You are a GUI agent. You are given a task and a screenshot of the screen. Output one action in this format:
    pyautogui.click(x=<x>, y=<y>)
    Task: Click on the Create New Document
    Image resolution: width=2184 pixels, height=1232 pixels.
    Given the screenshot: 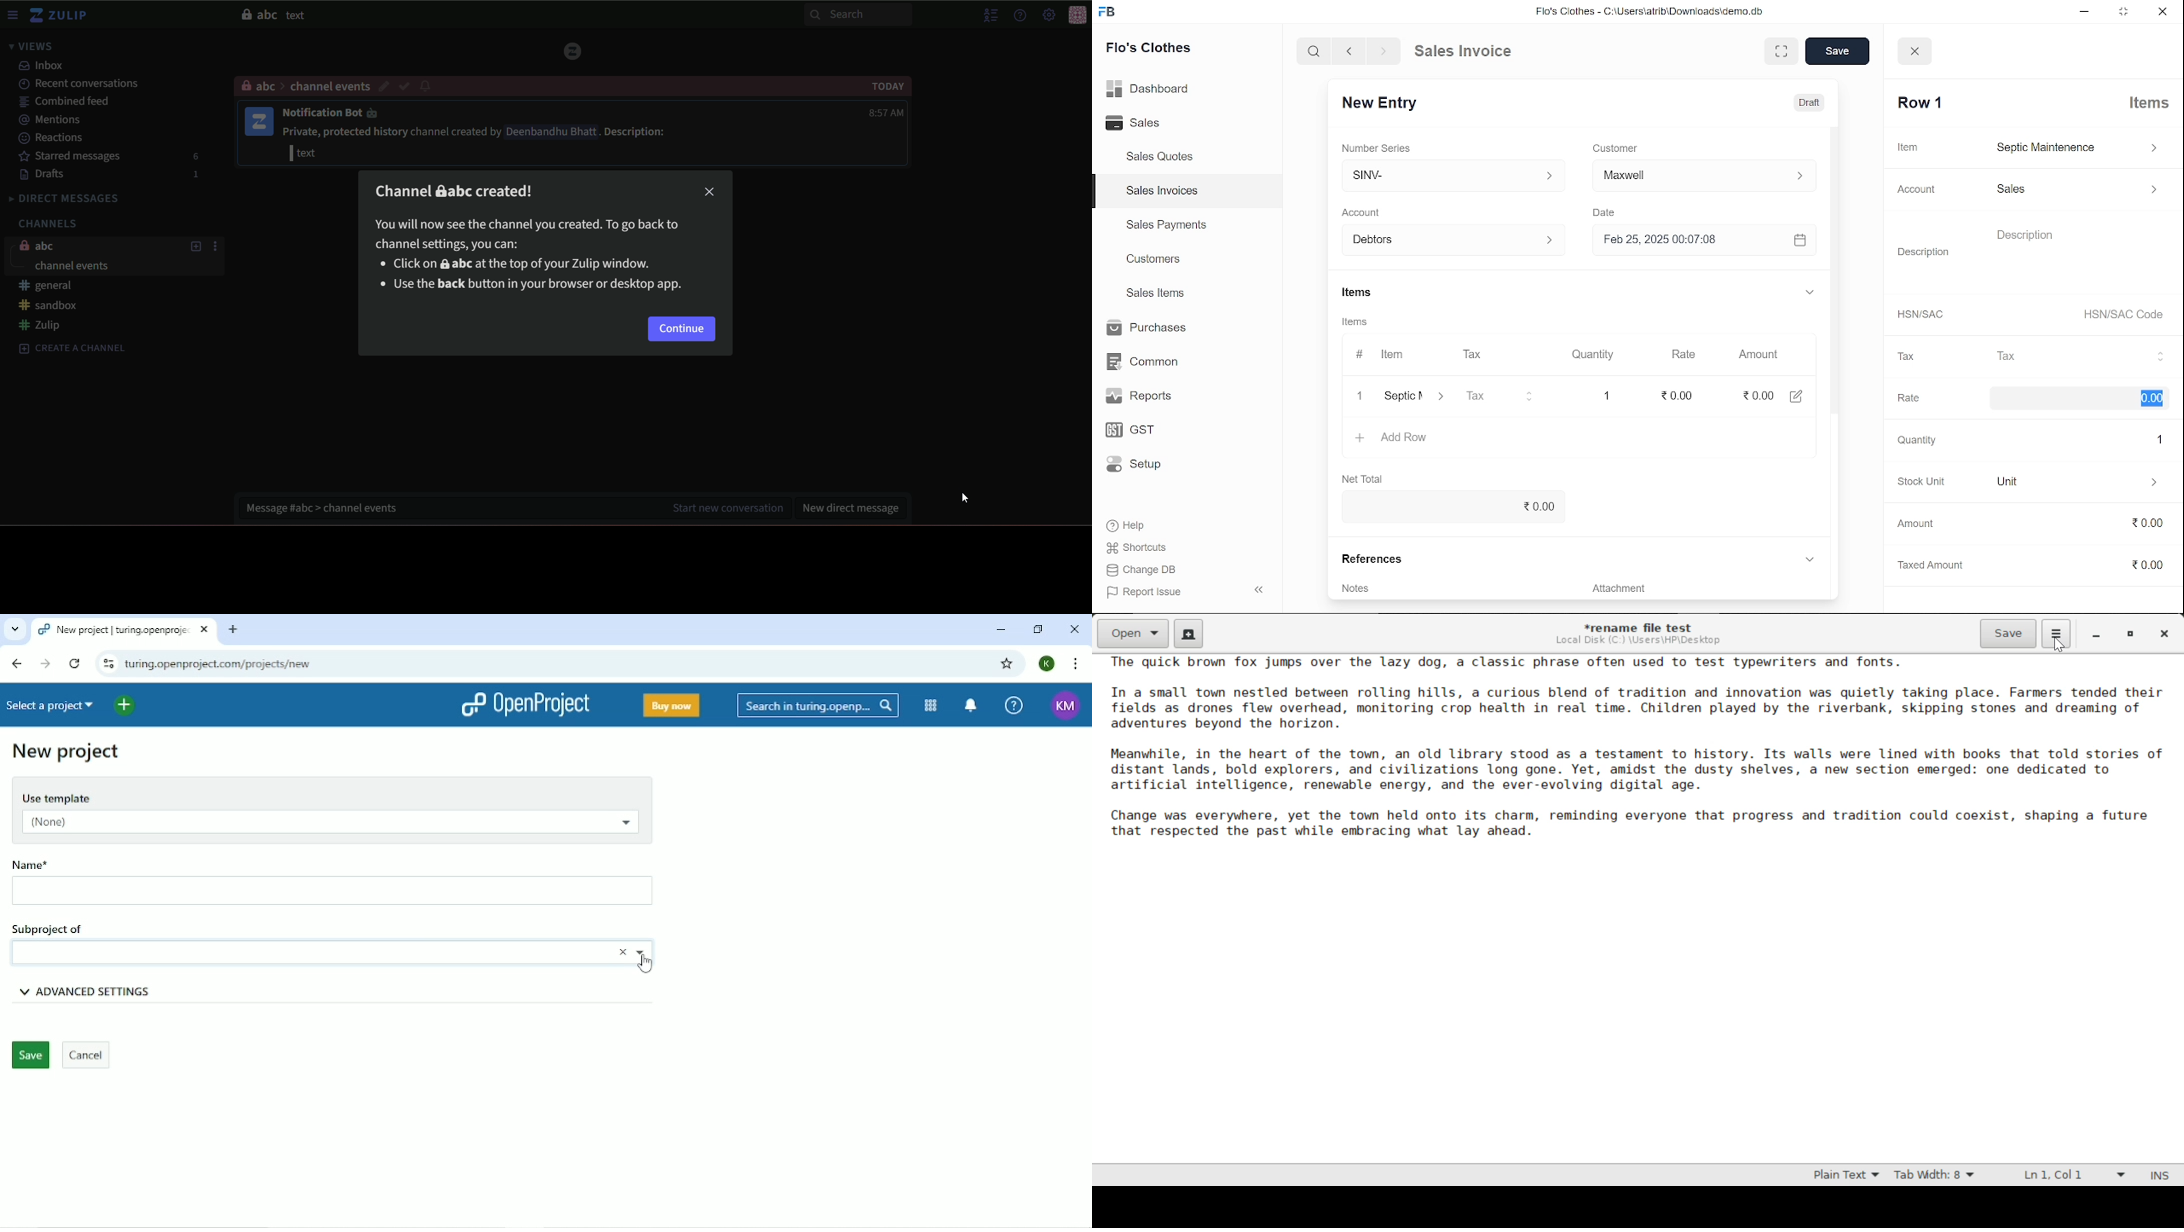 What is the action you would take?
    pyautogui.click(x=1188, y=635)
    